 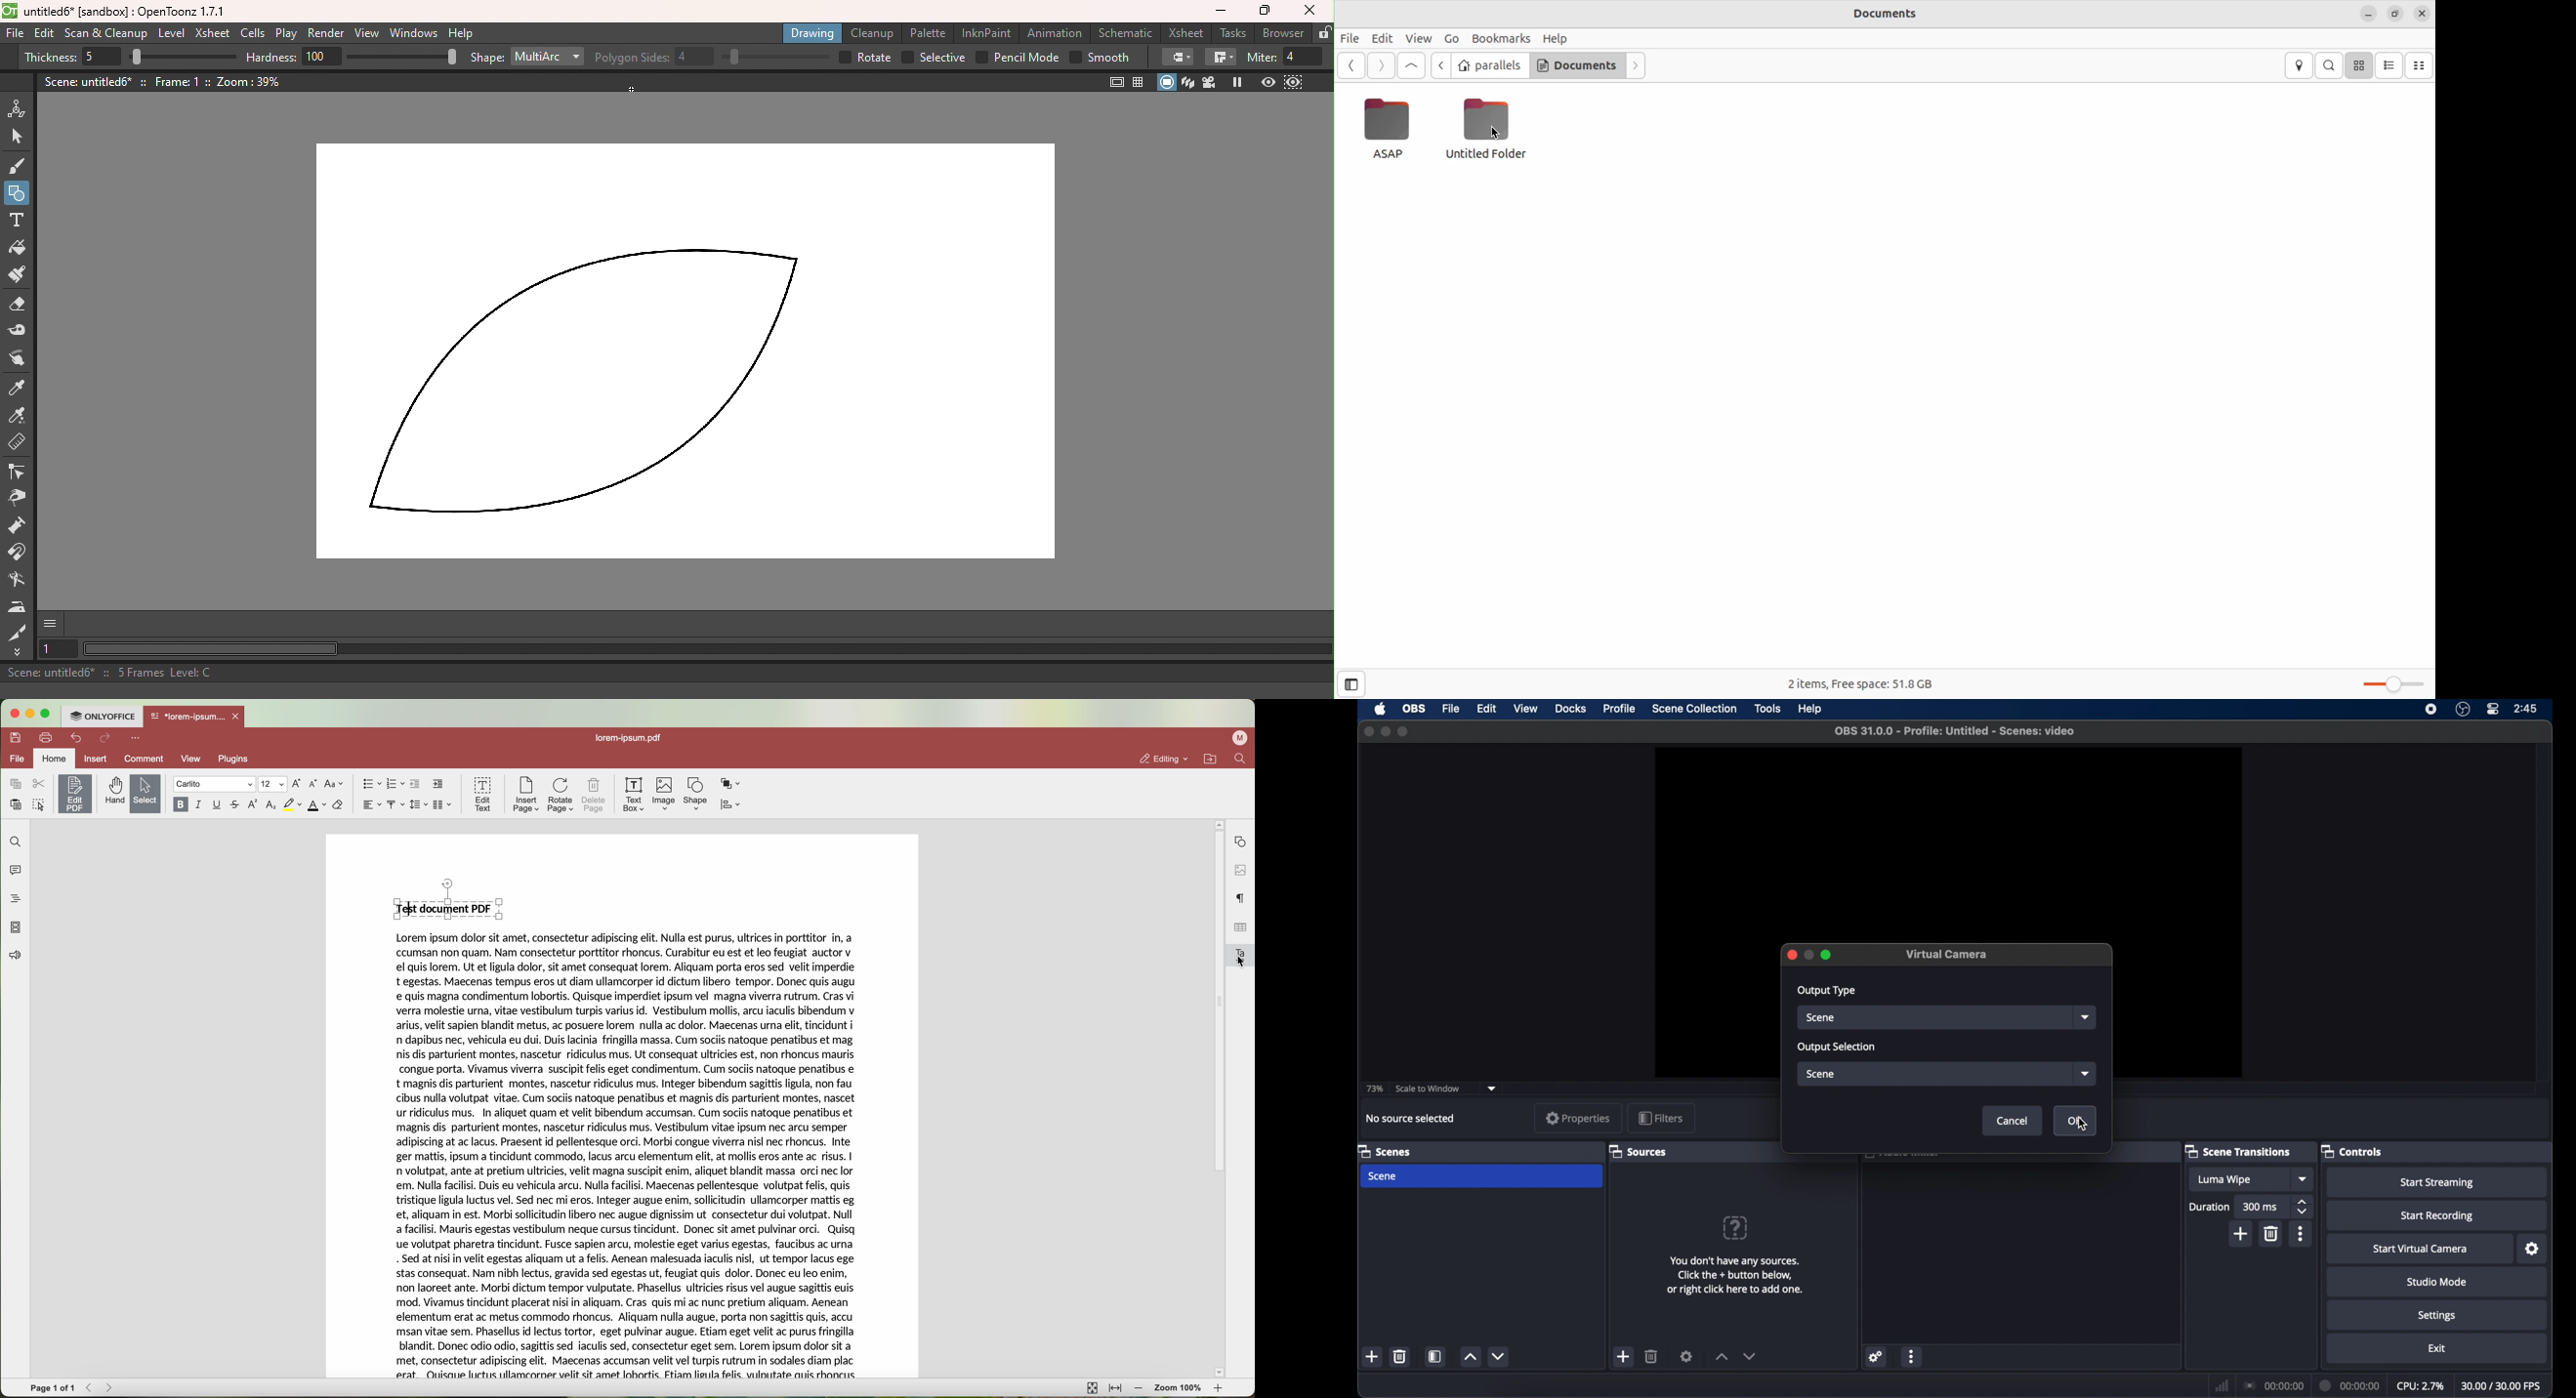 What do you see at coordinates (50, 713) in the screenshot?
I see `maximize` at bounding box center [50, 713].